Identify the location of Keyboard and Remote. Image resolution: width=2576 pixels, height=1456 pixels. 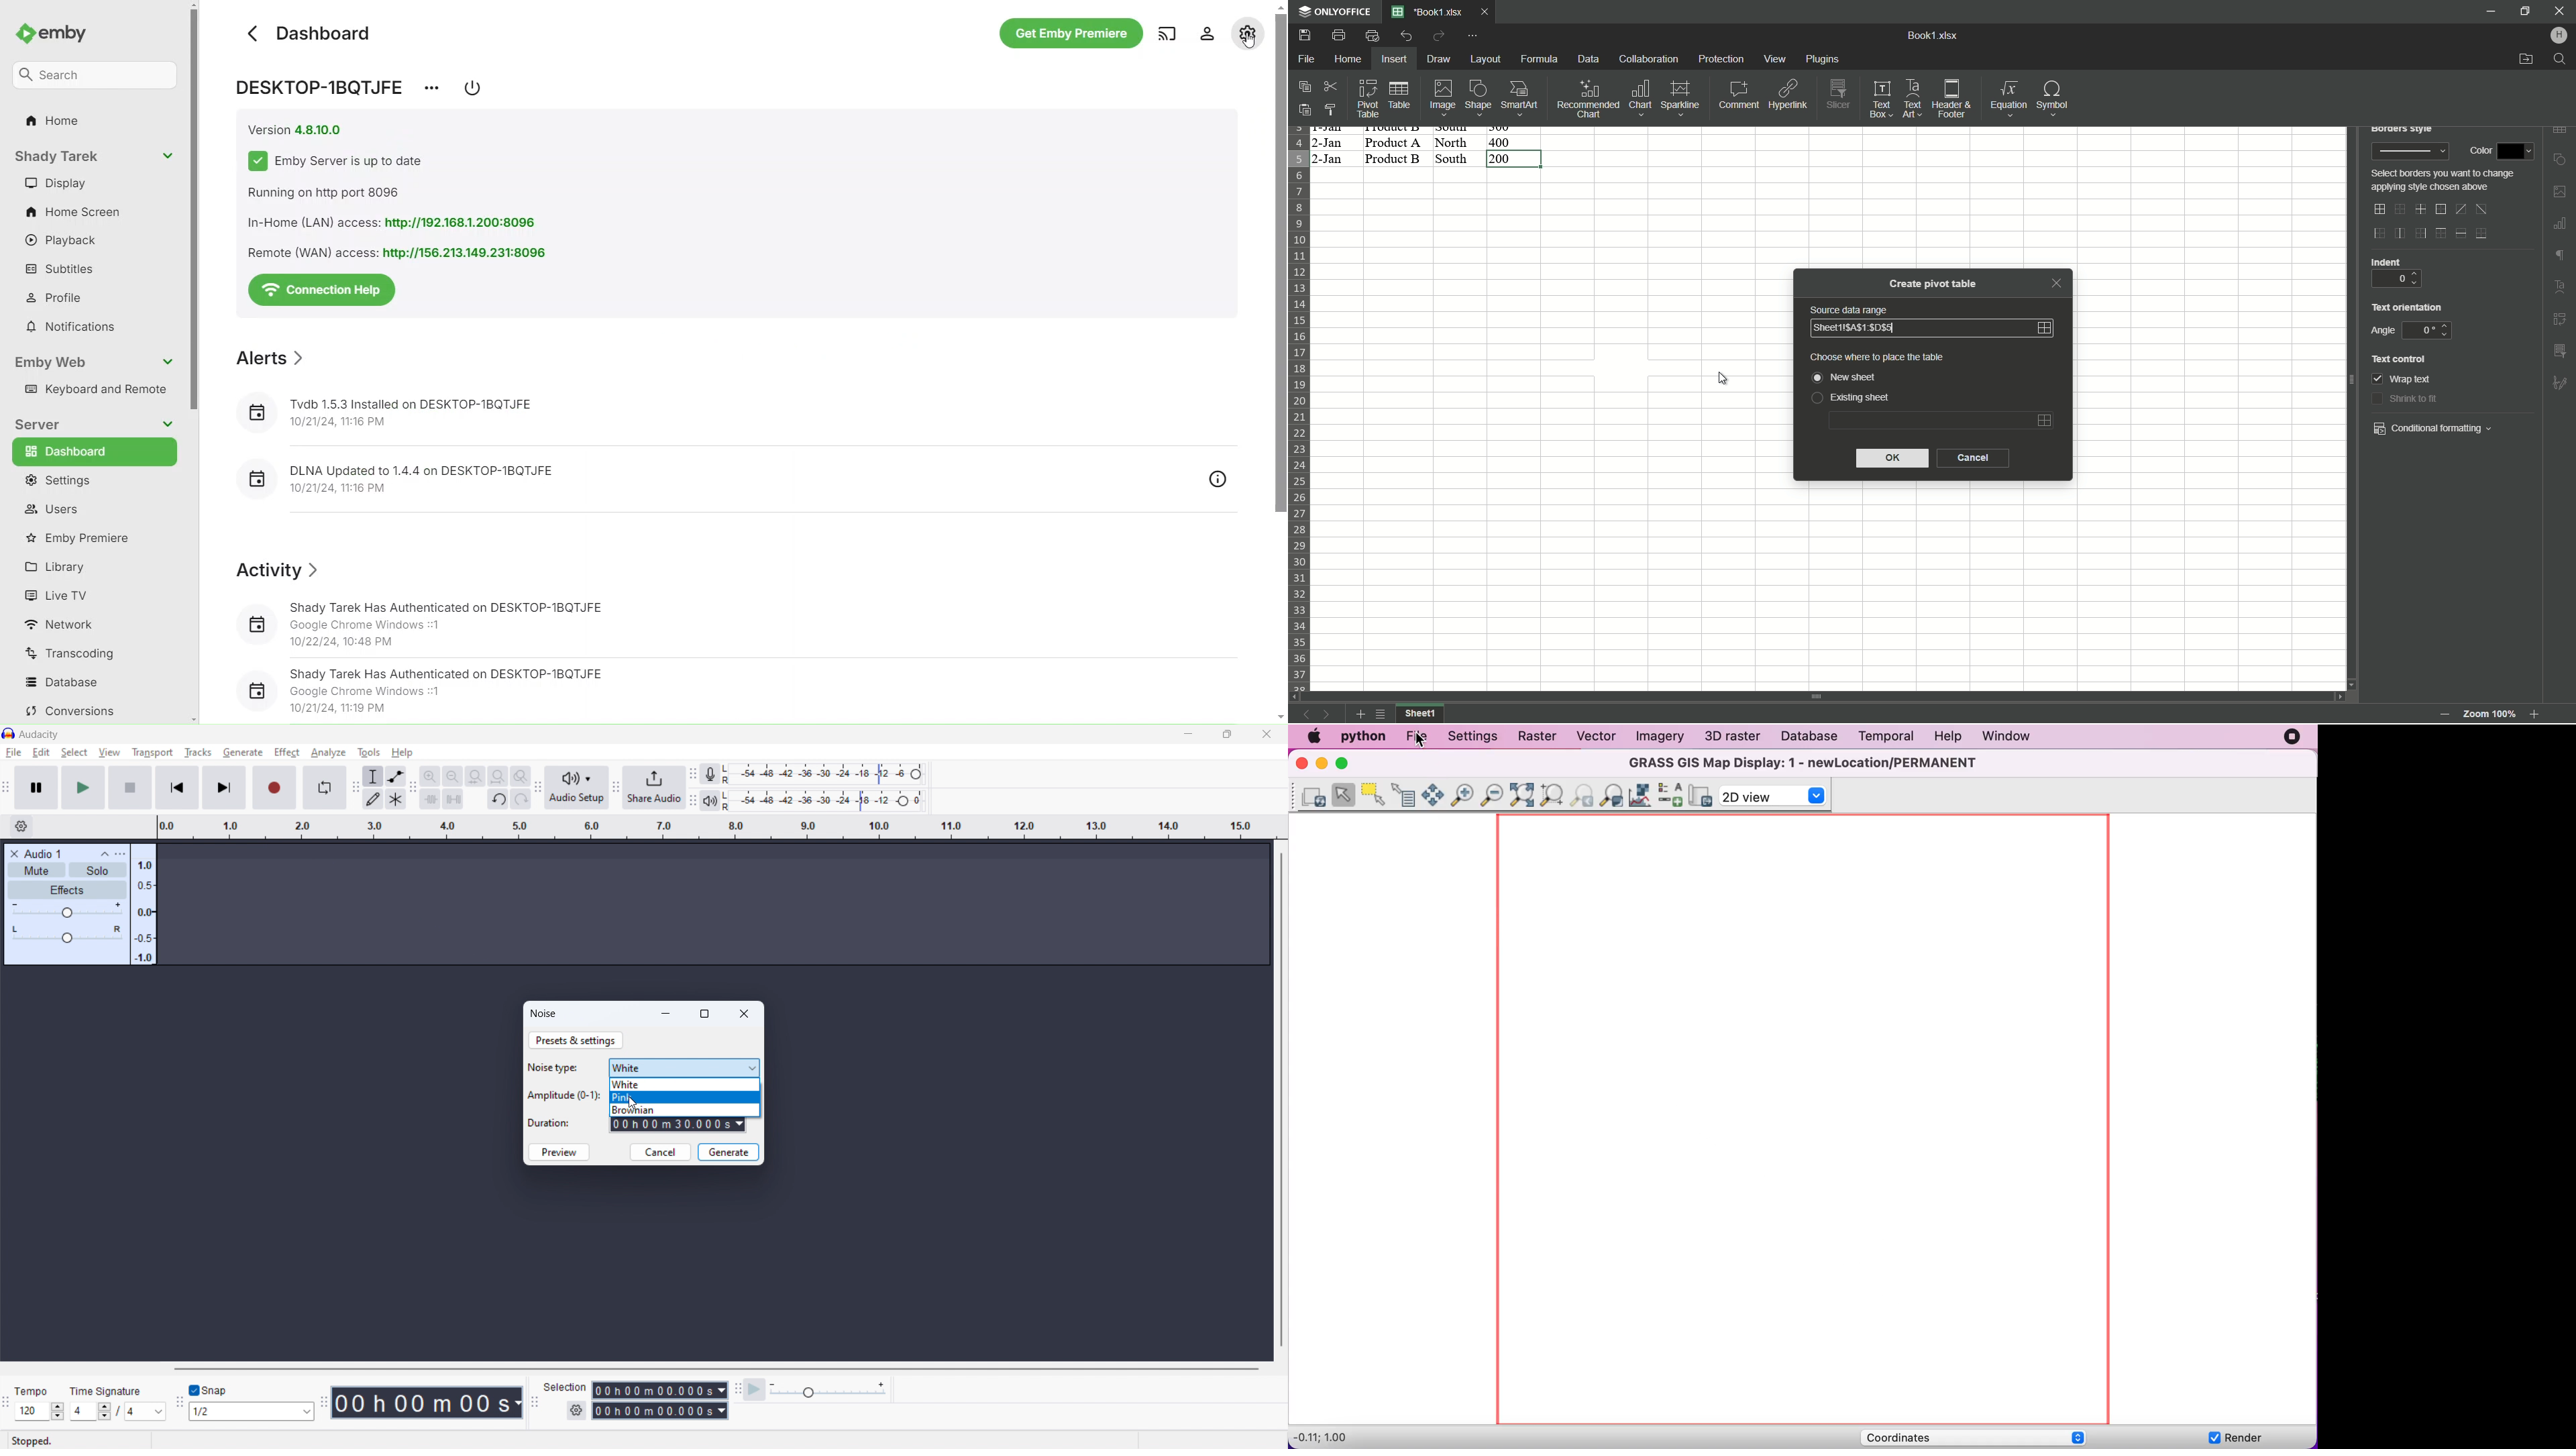
(97, 392).